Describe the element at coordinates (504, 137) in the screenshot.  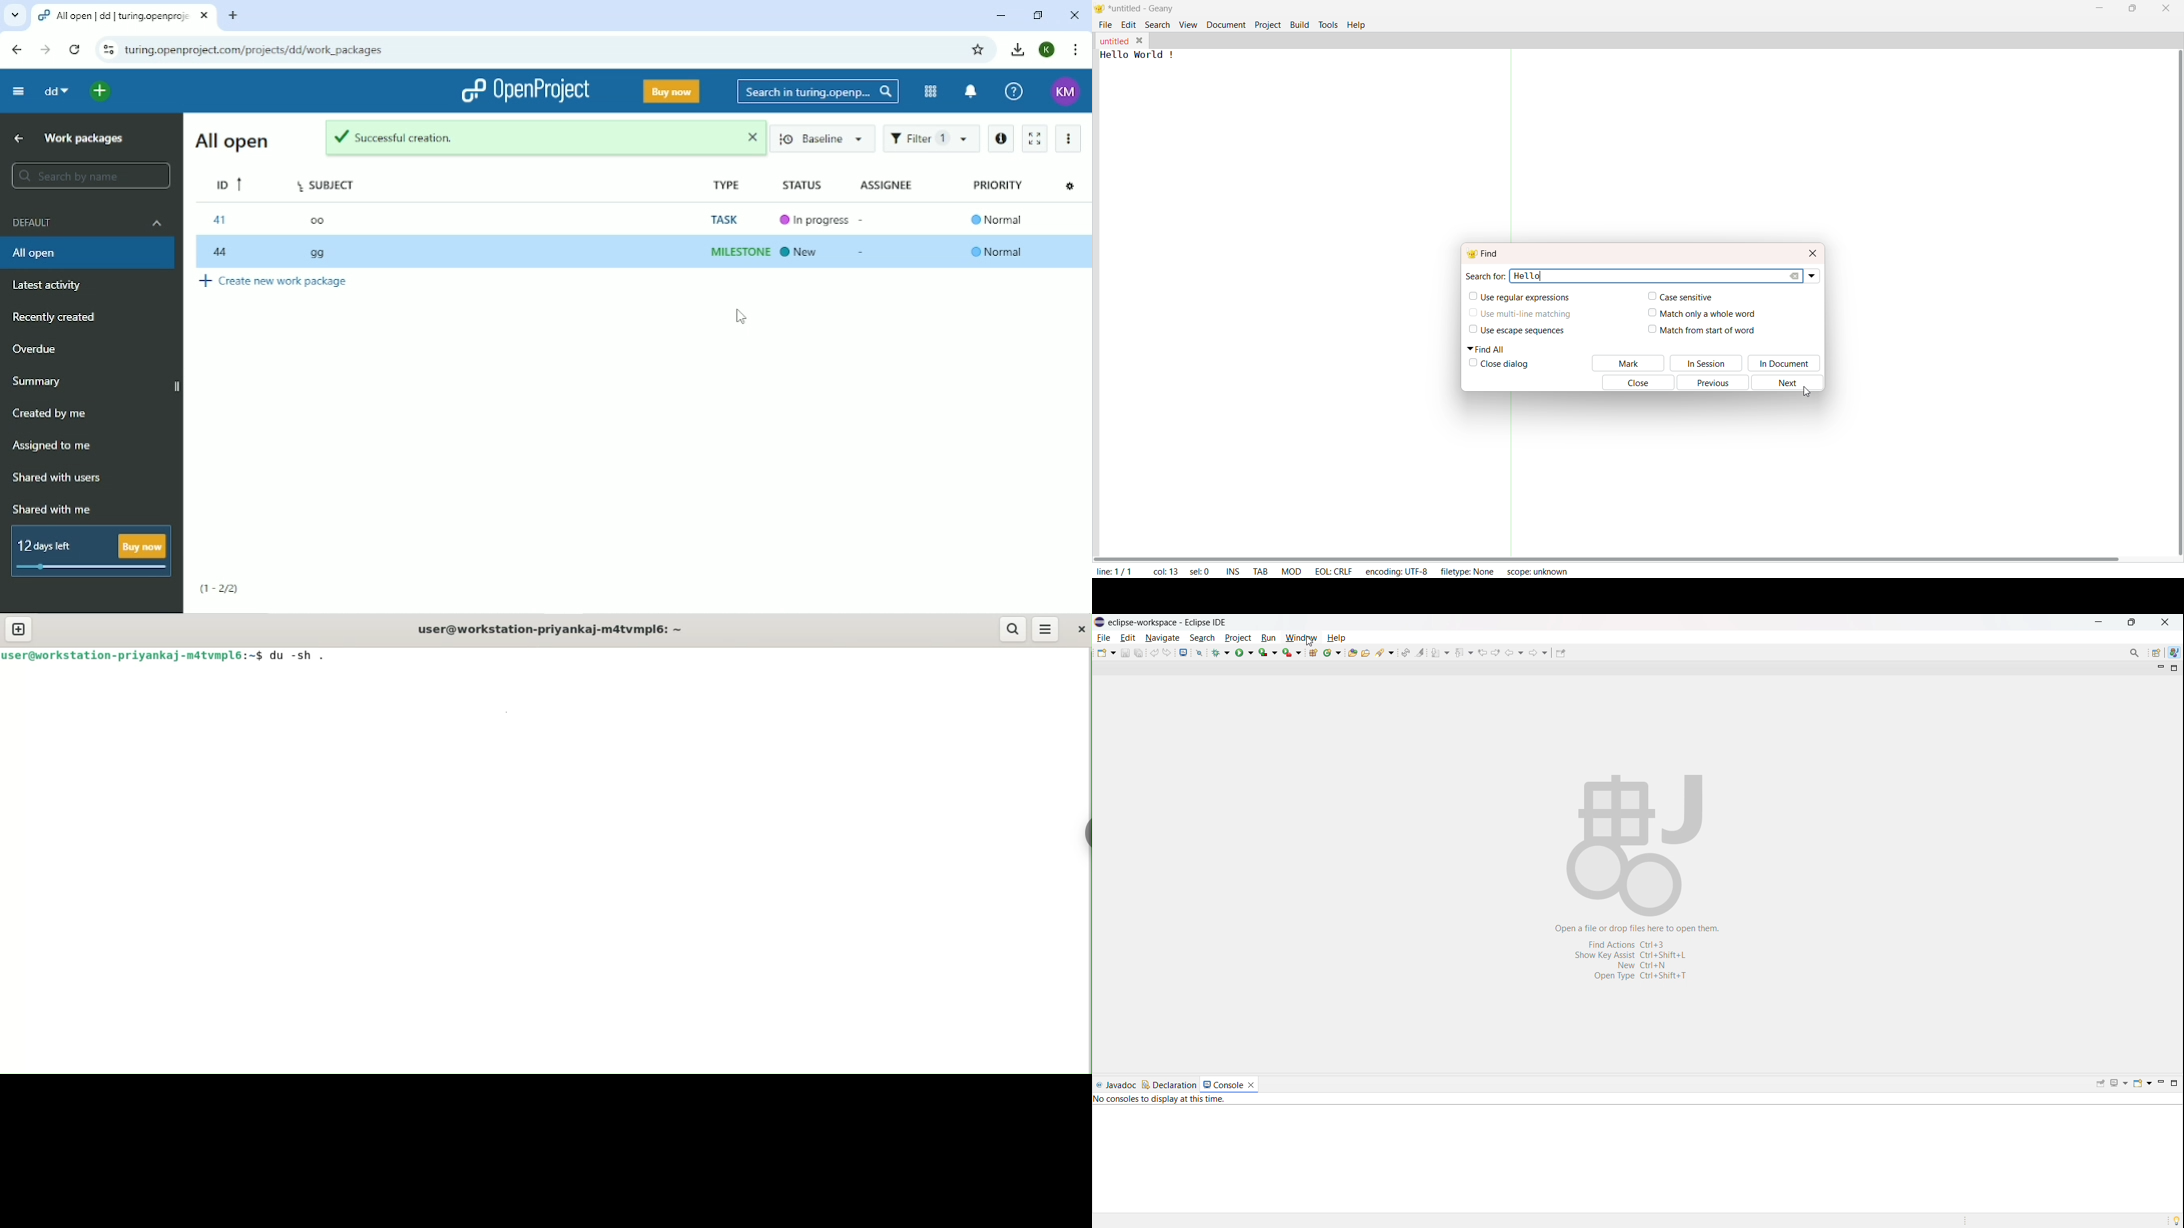
I see `Successful creation.` at that location.